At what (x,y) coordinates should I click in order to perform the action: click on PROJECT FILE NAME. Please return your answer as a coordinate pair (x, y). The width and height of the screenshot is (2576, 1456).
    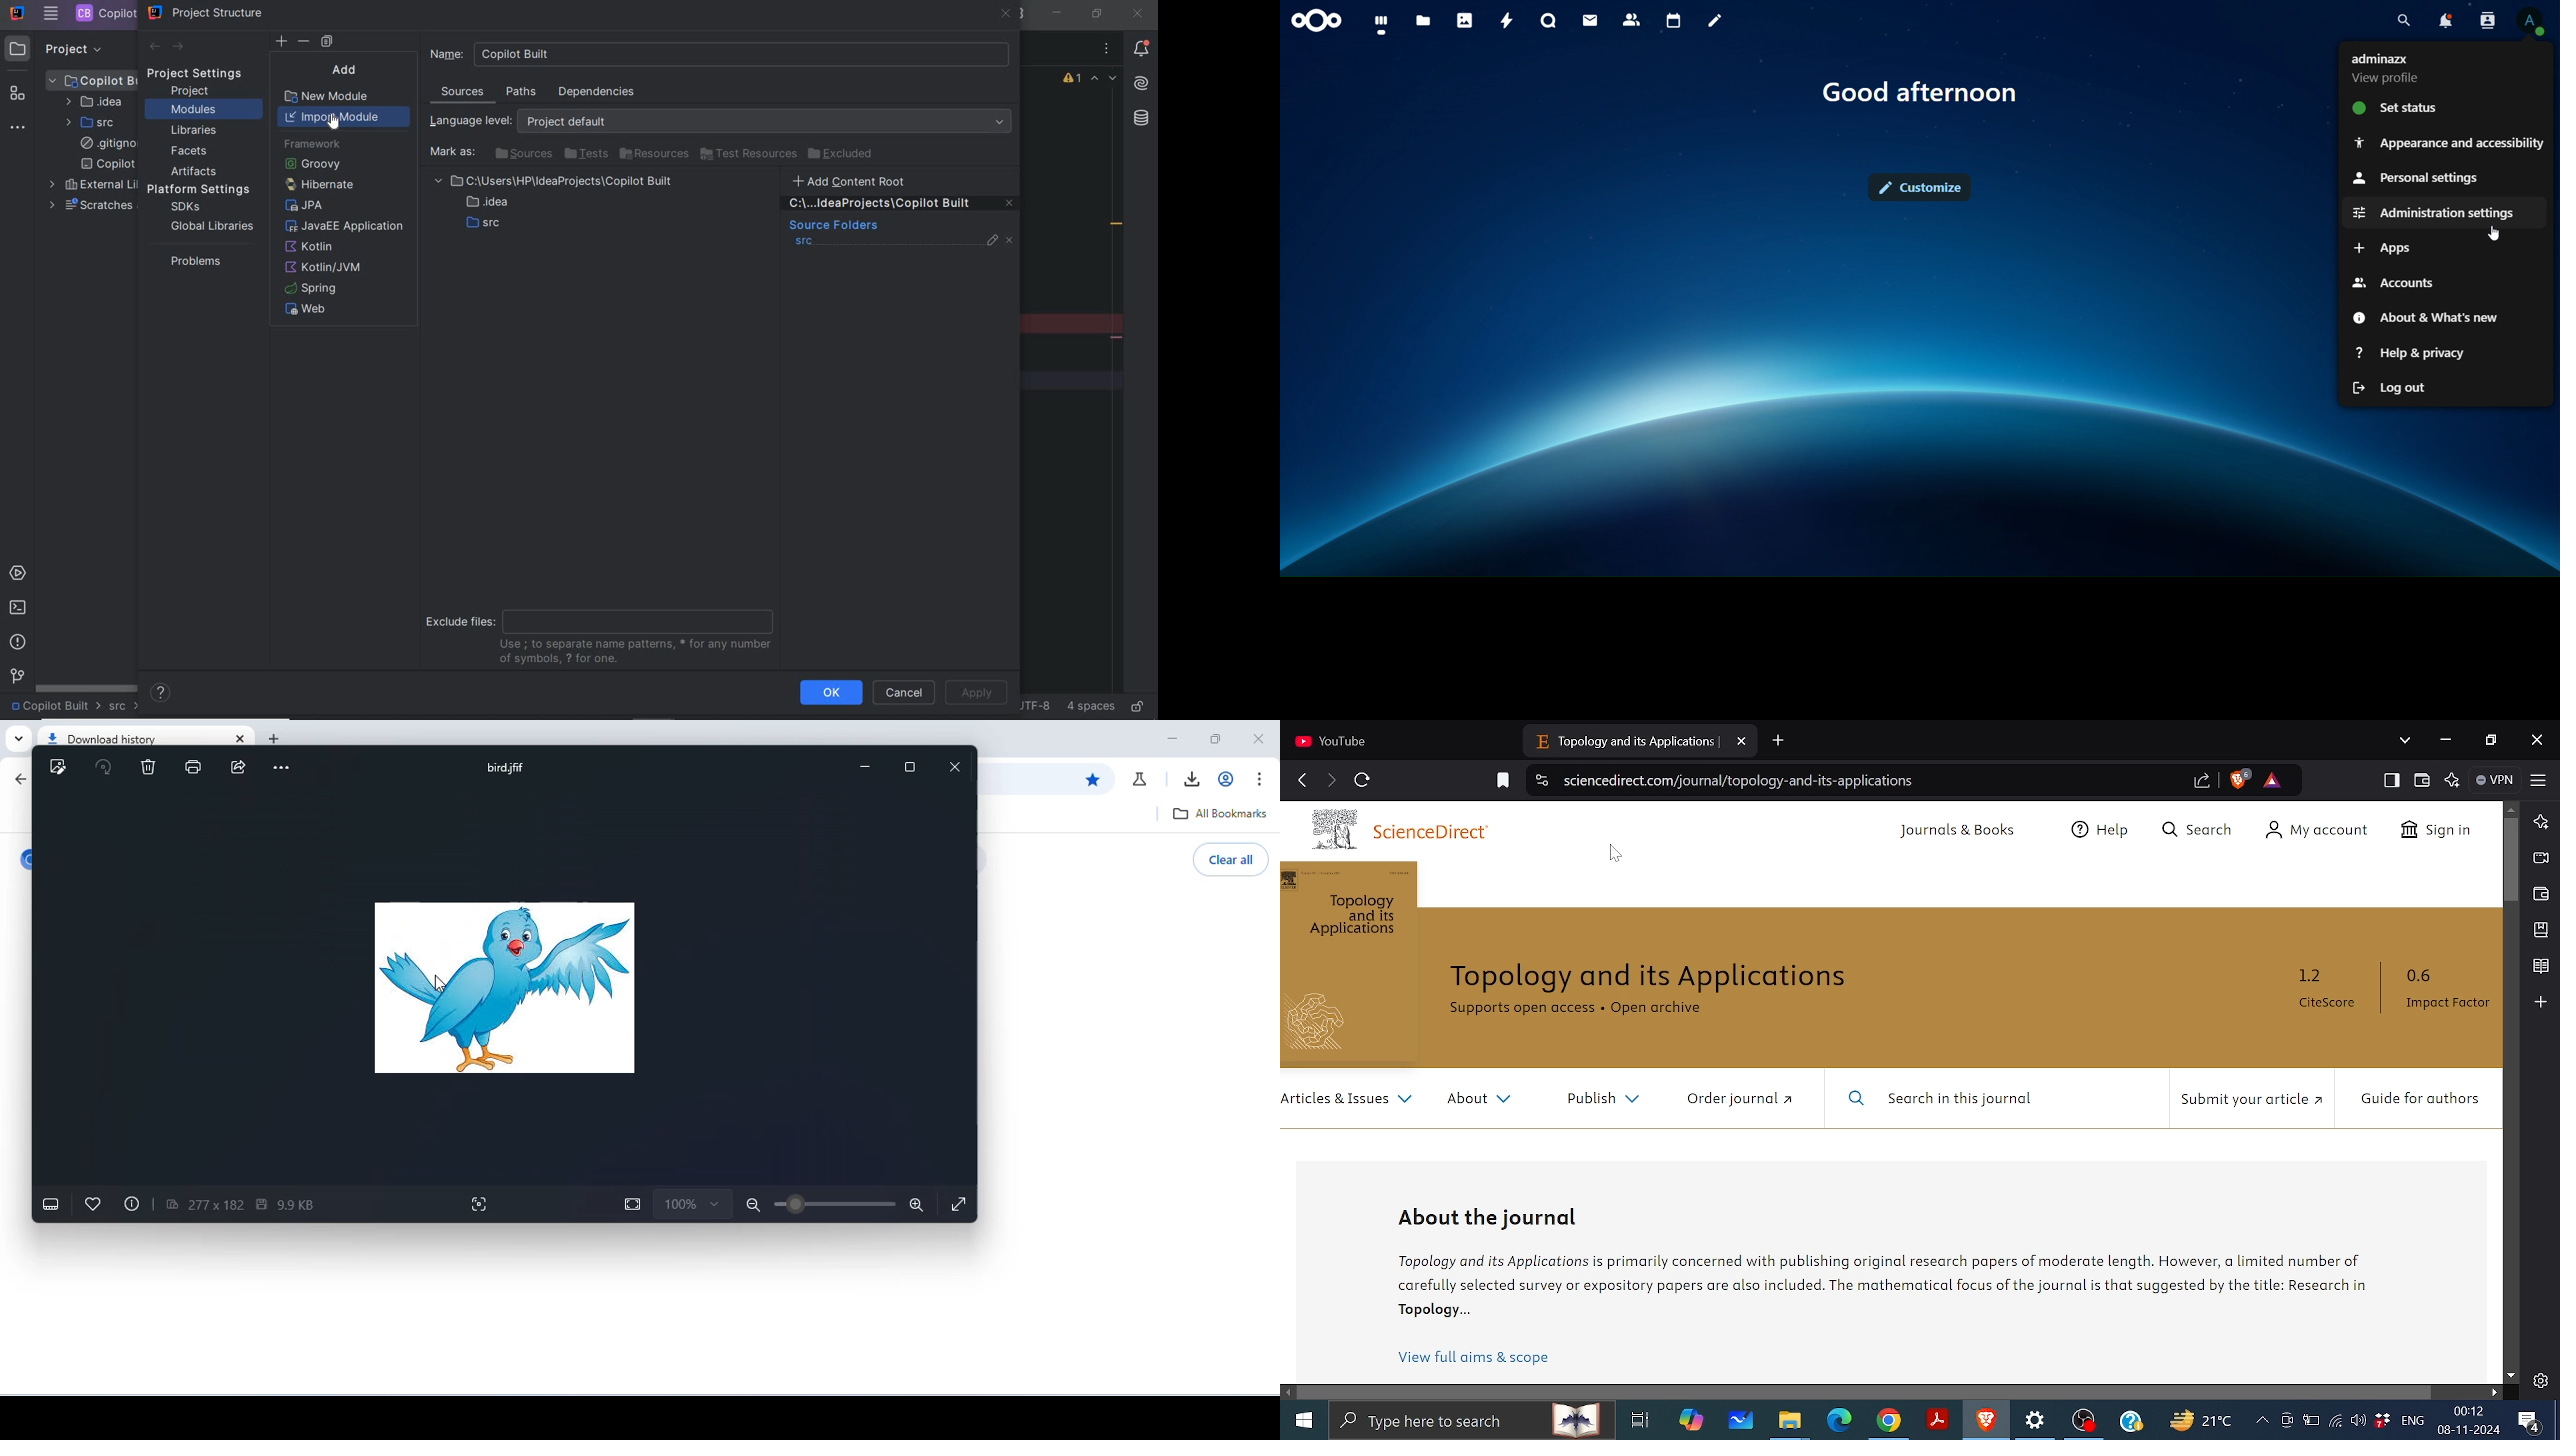
    Looking at the image, I should click on (104, 13).